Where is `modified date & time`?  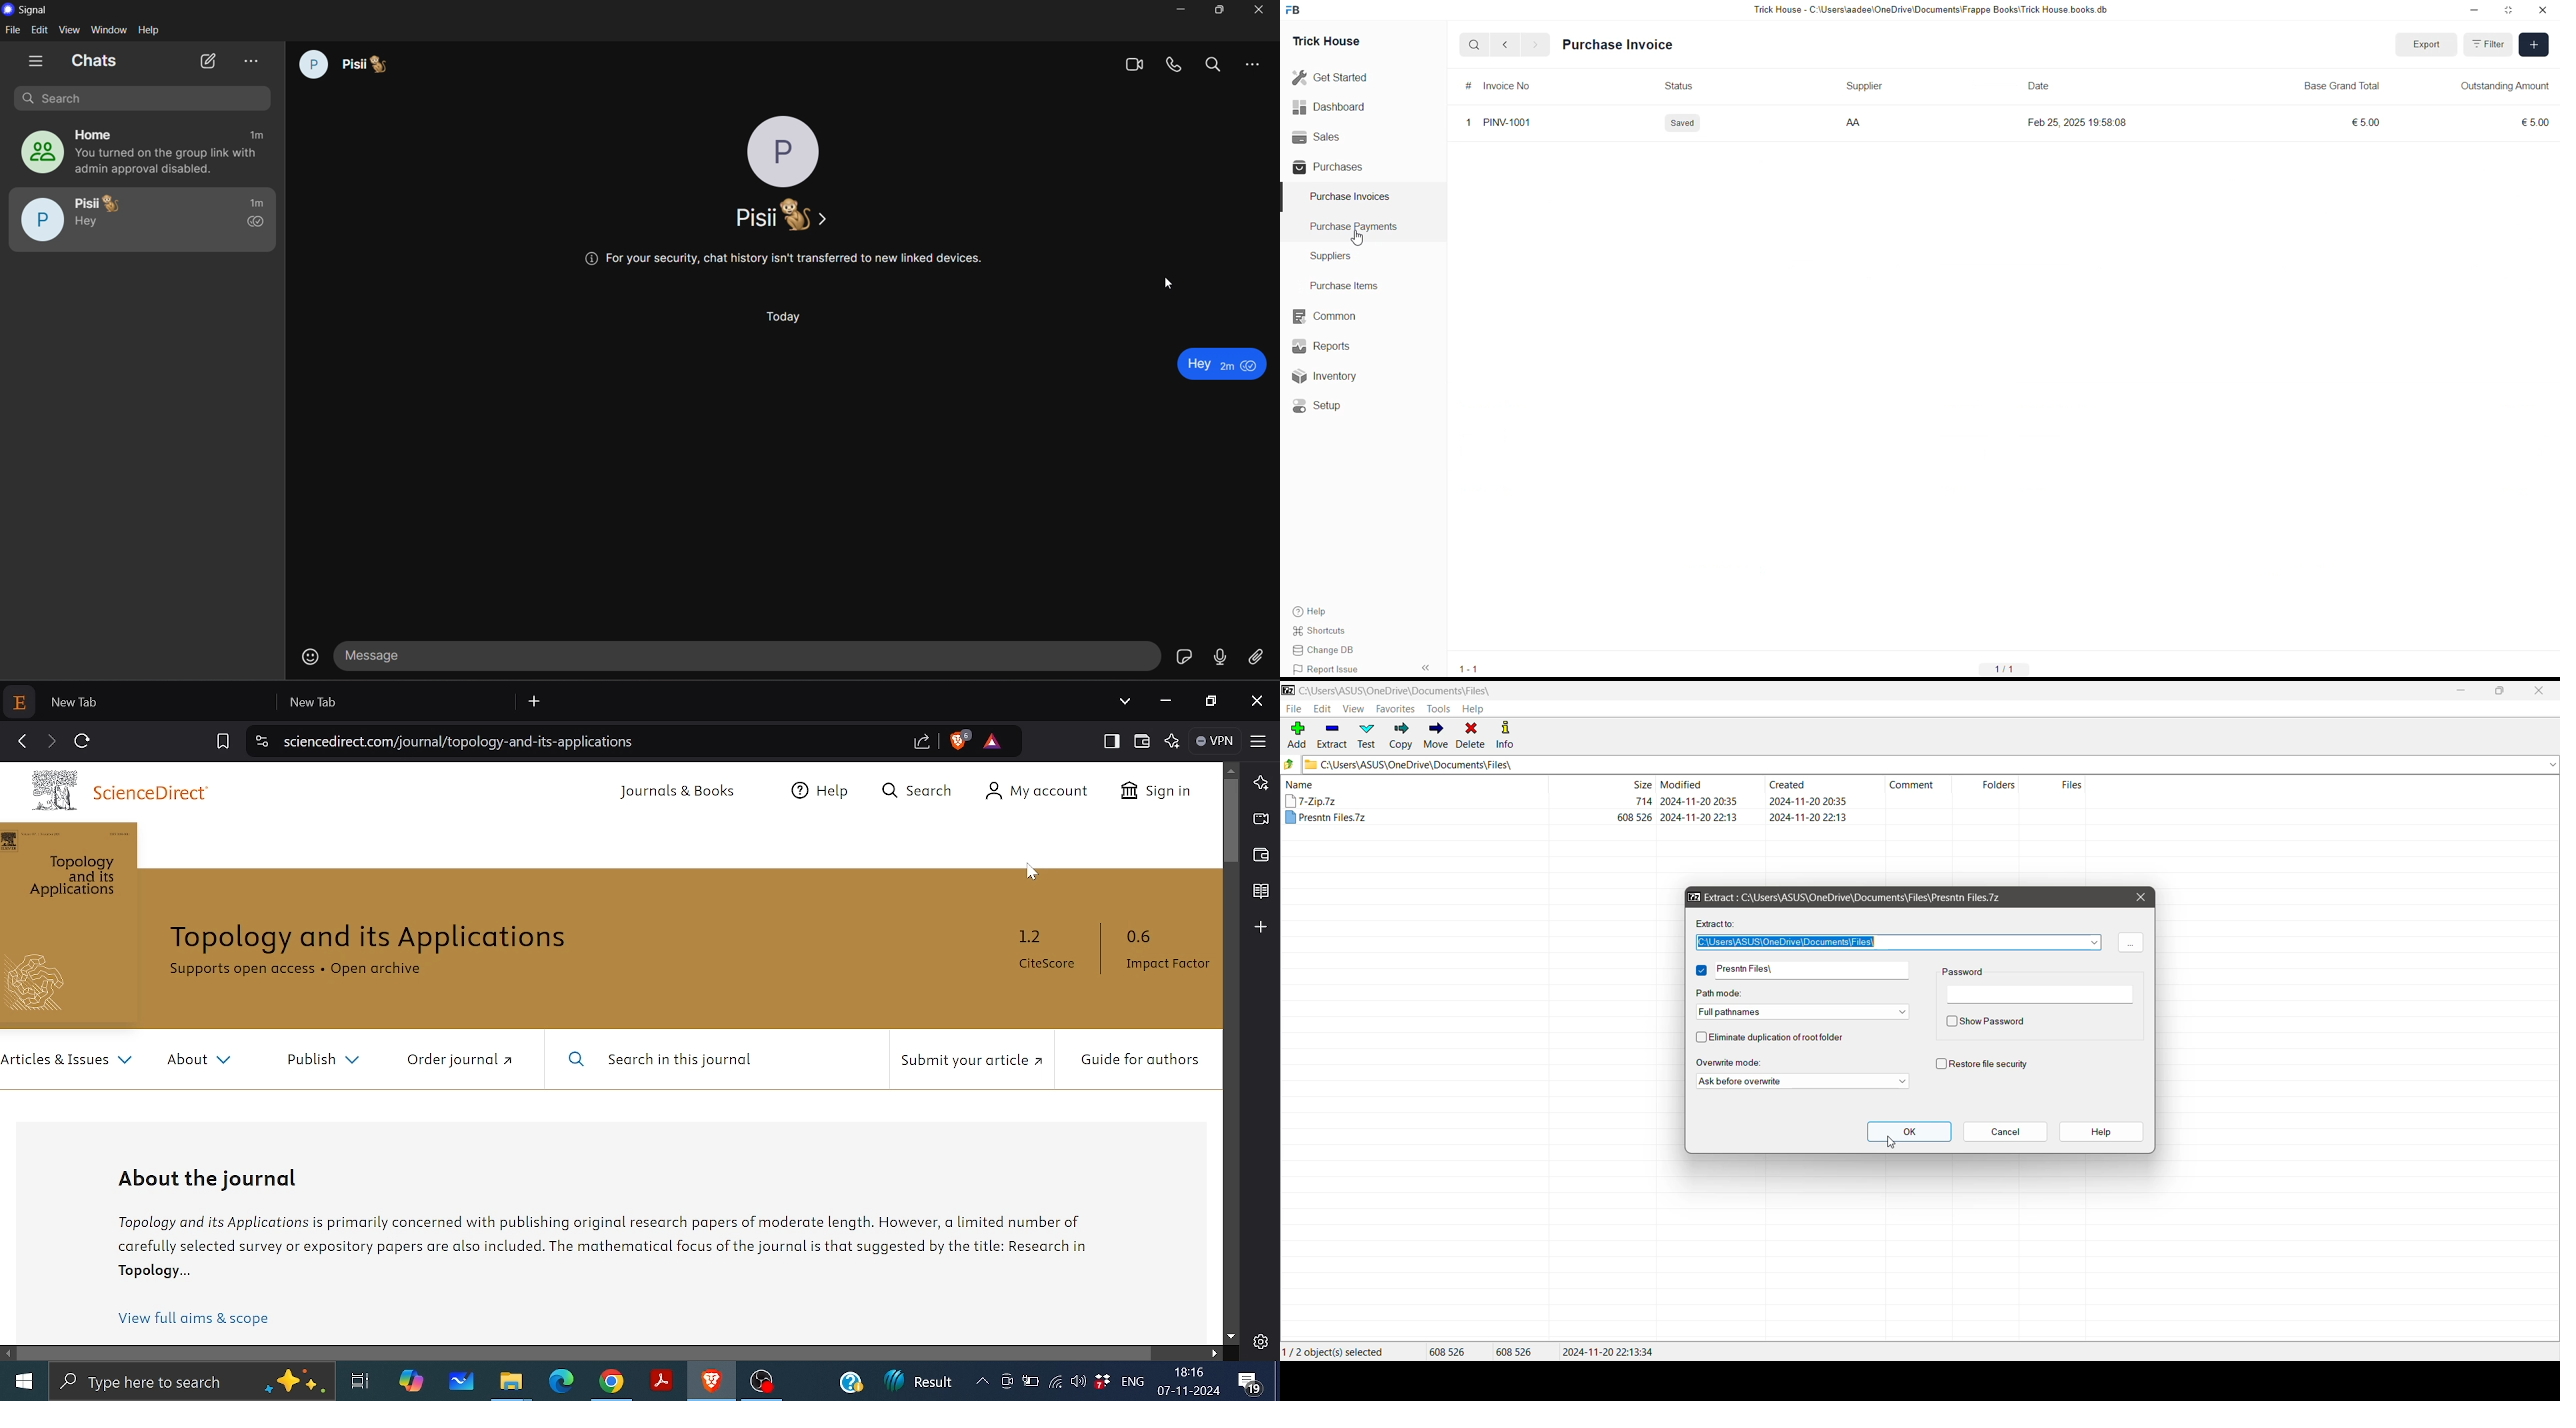
modified date & time is located at coordinates (1699, 817).